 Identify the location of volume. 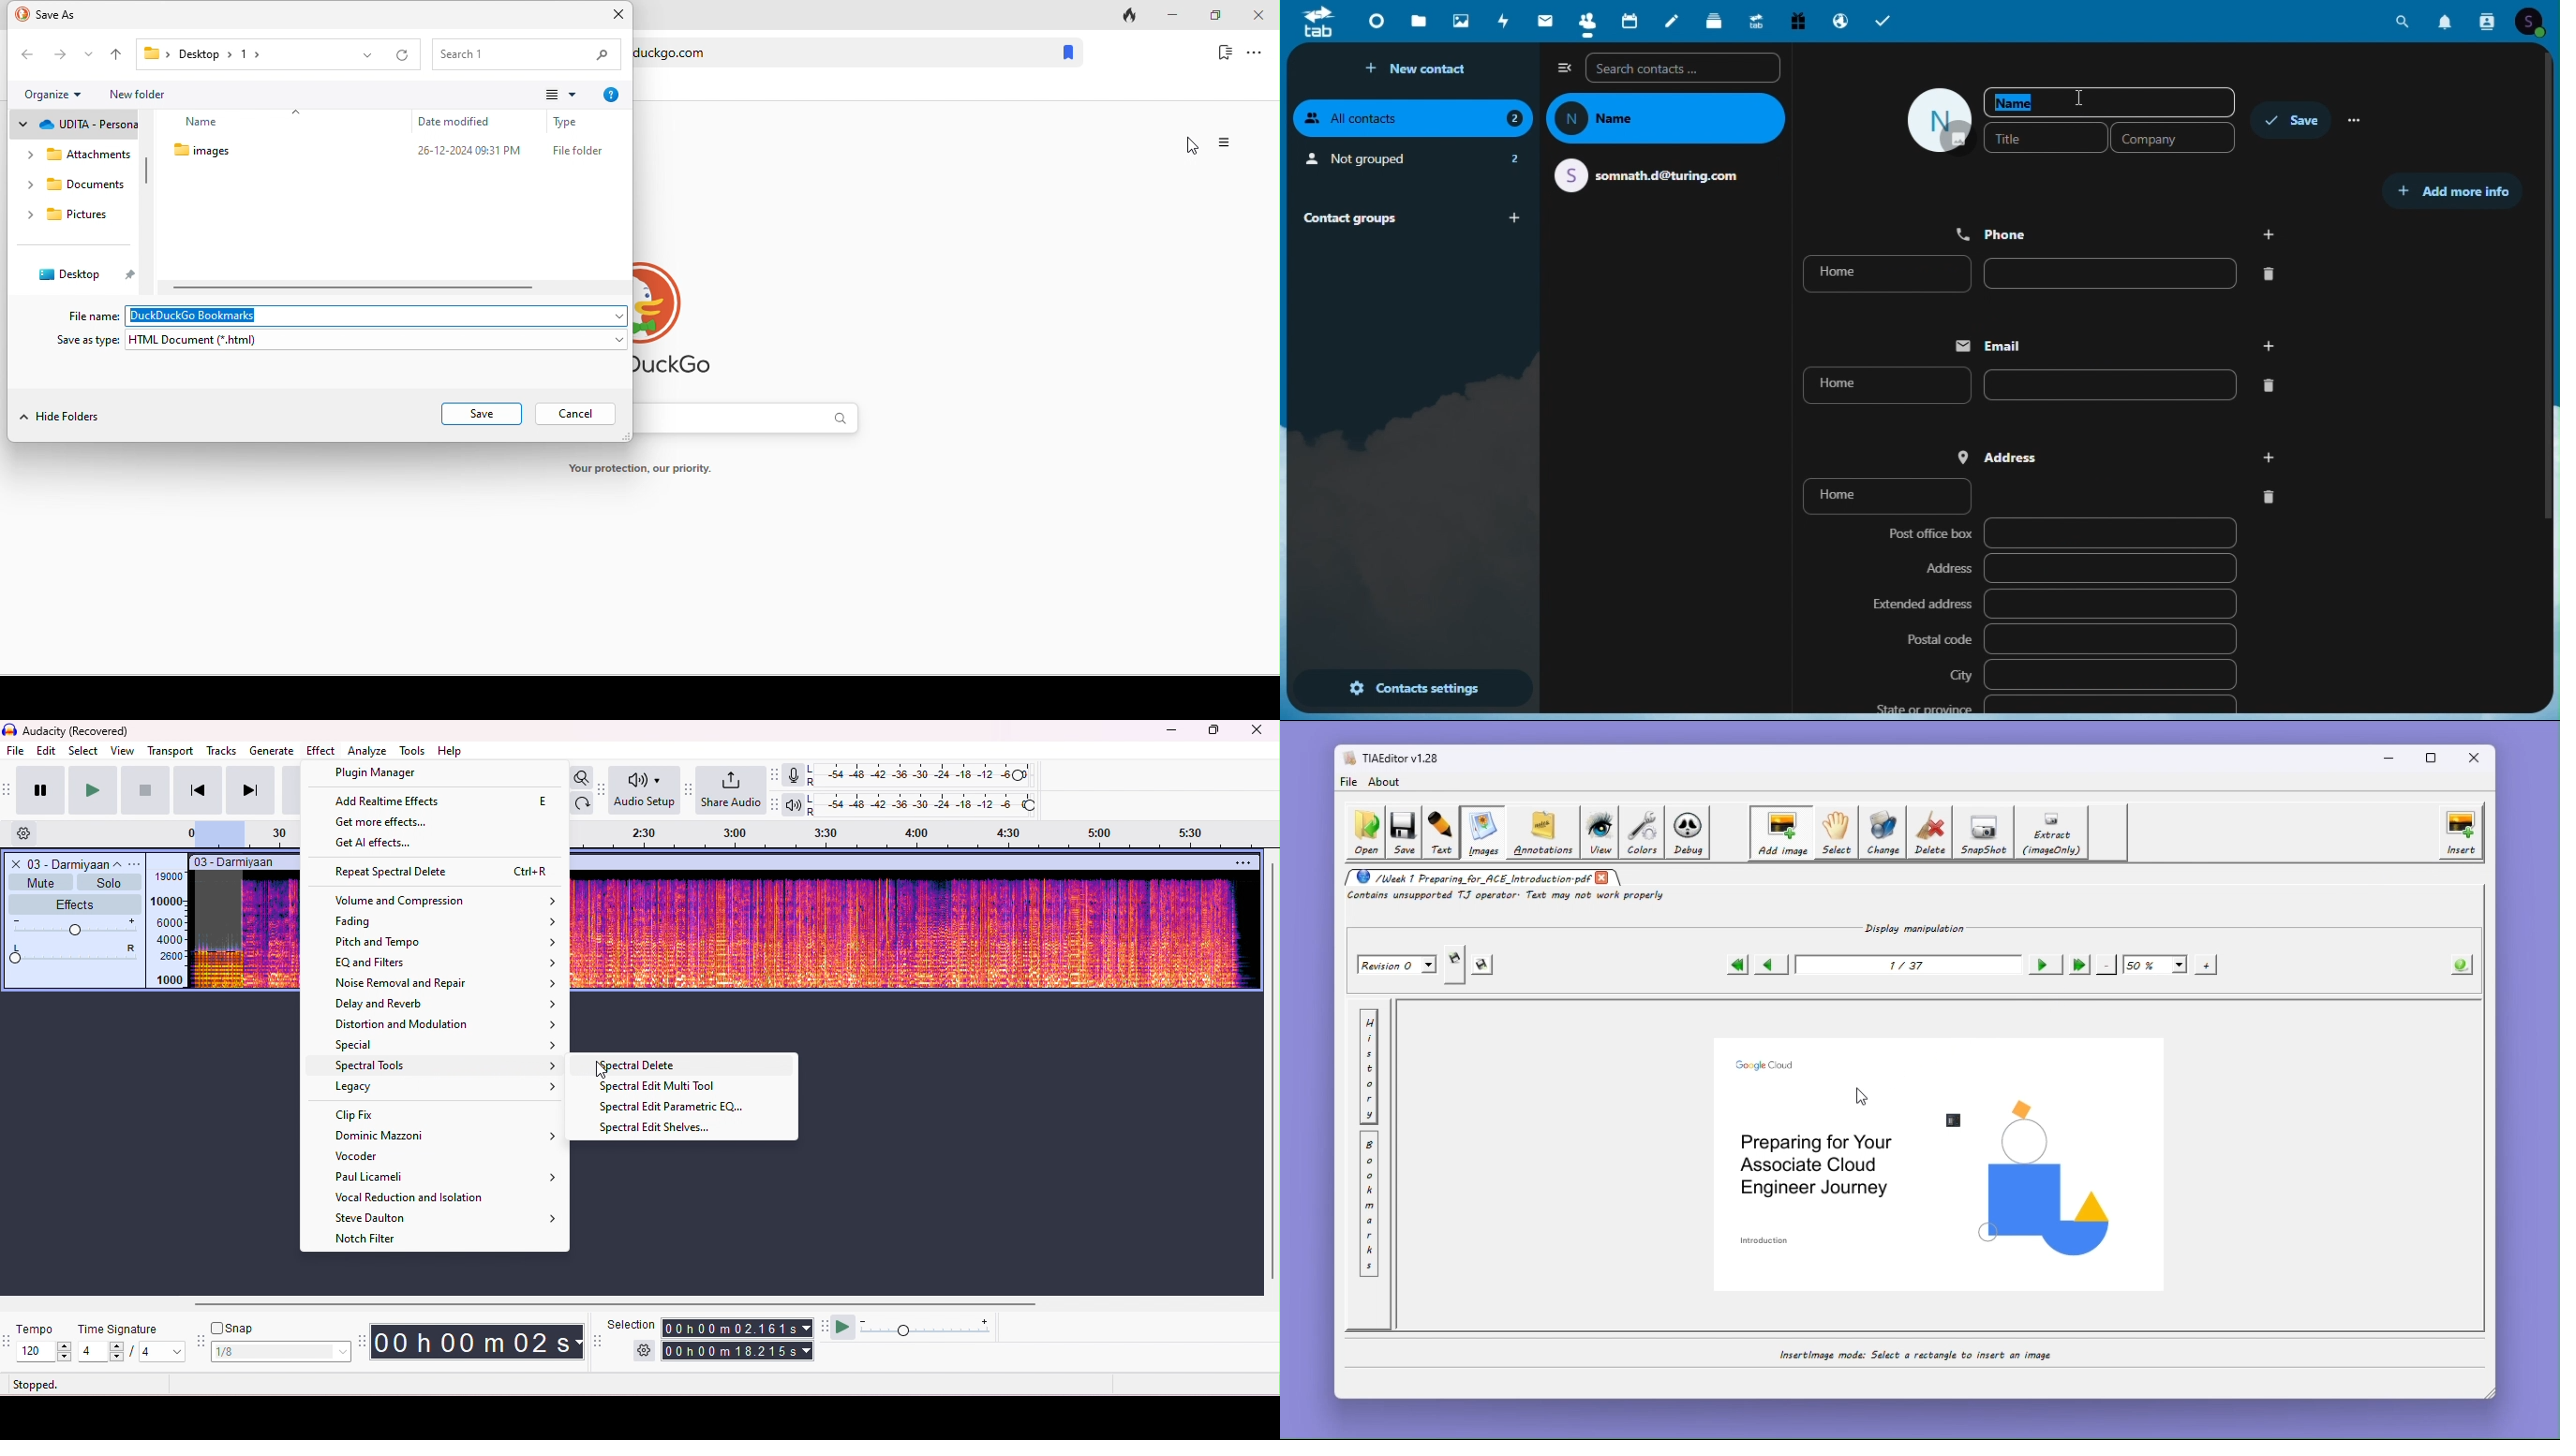
(76, 927).